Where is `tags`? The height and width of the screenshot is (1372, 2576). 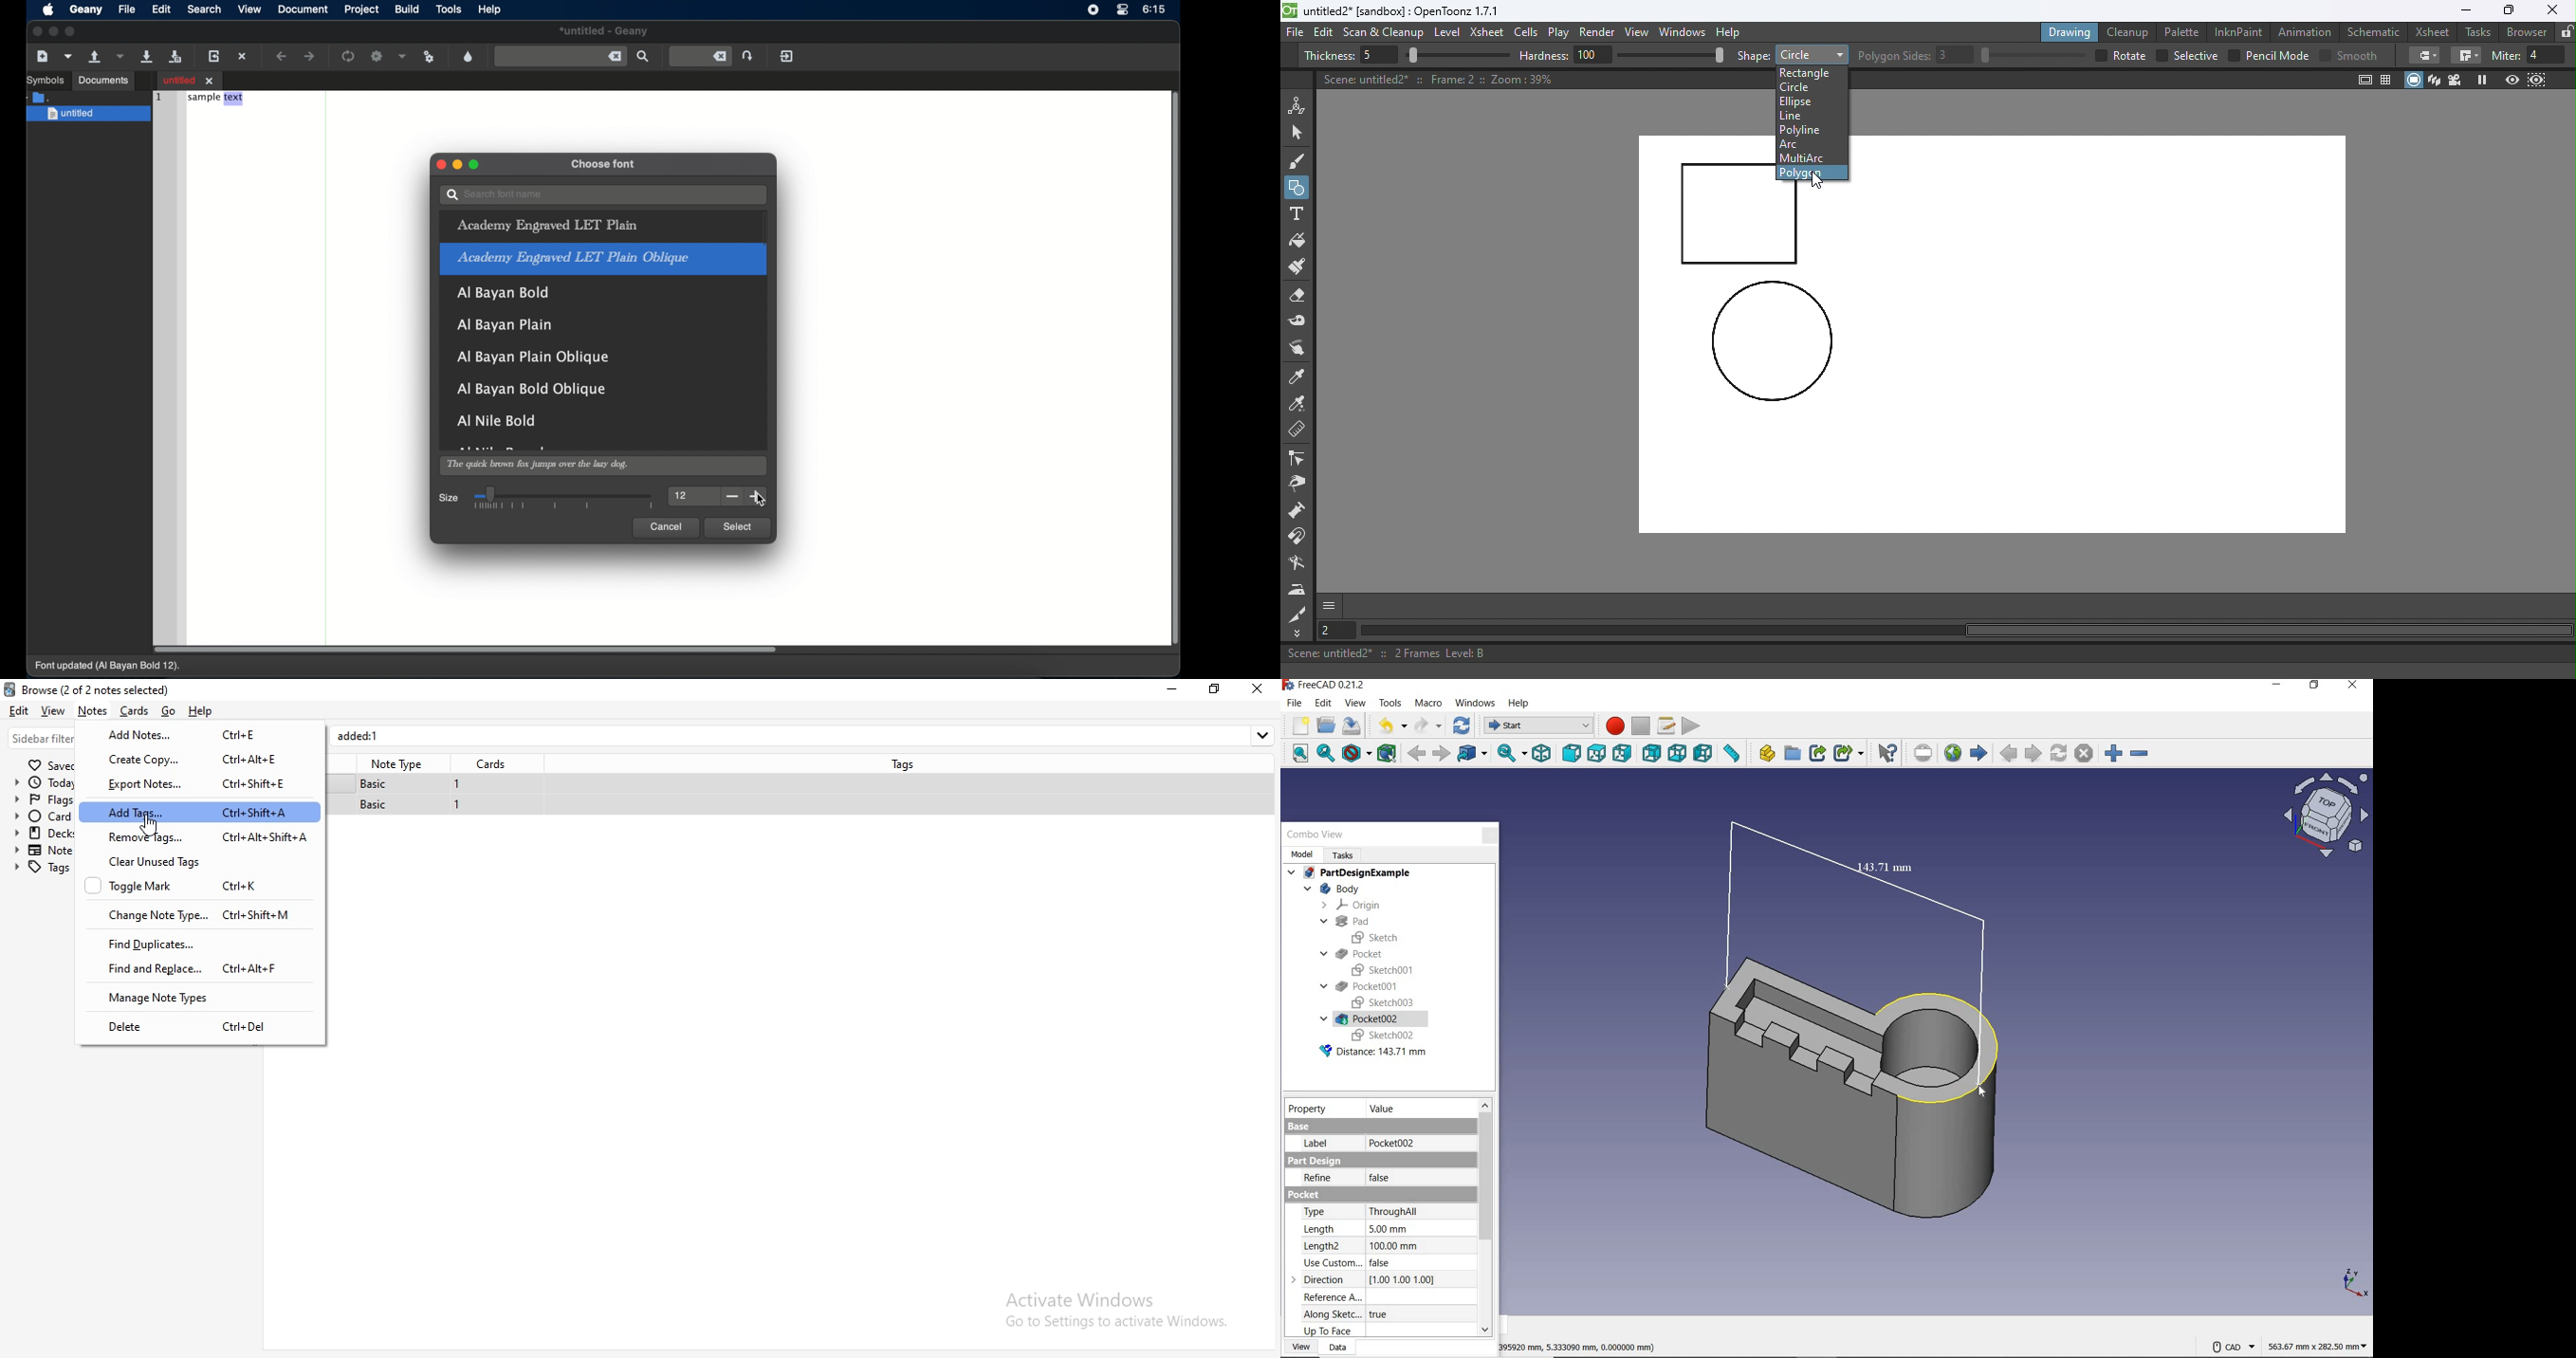 tags is located at coordinates (908, 762).